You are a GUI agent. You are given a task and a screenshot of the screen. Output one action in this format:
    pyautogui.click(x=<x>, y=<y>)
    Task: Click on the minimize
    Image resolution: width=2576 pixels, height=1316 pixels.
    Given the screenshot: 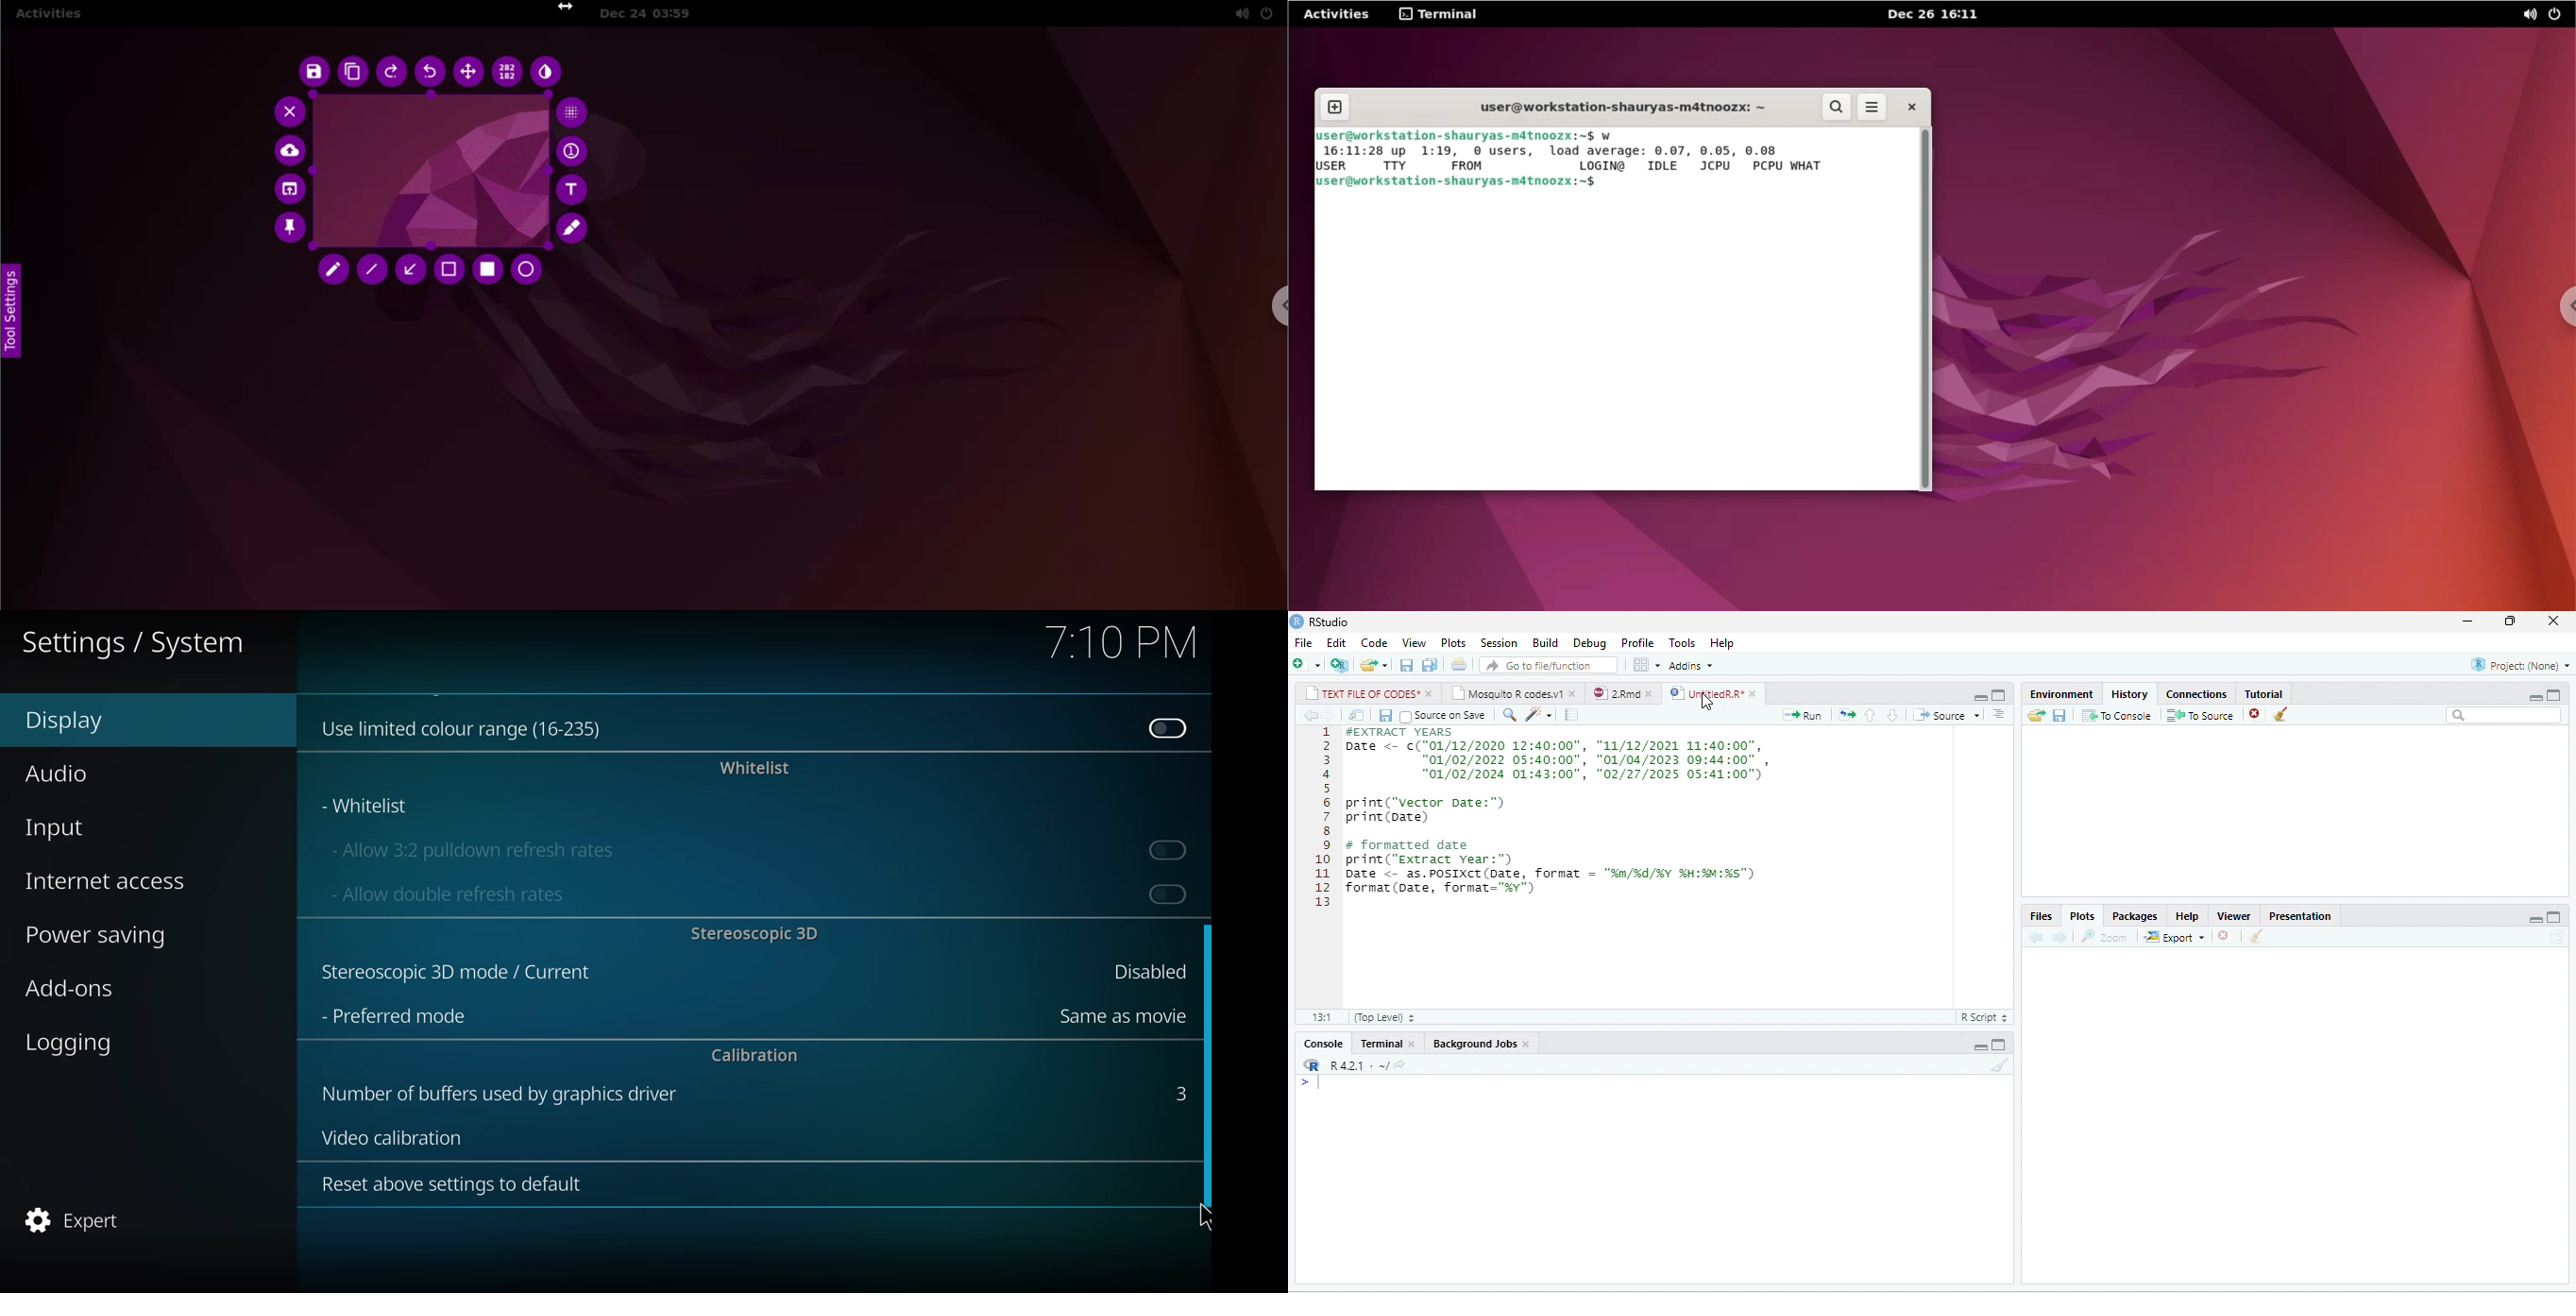 What is the action you would take?
    pyautogui.click(x=1980, y=697)
    